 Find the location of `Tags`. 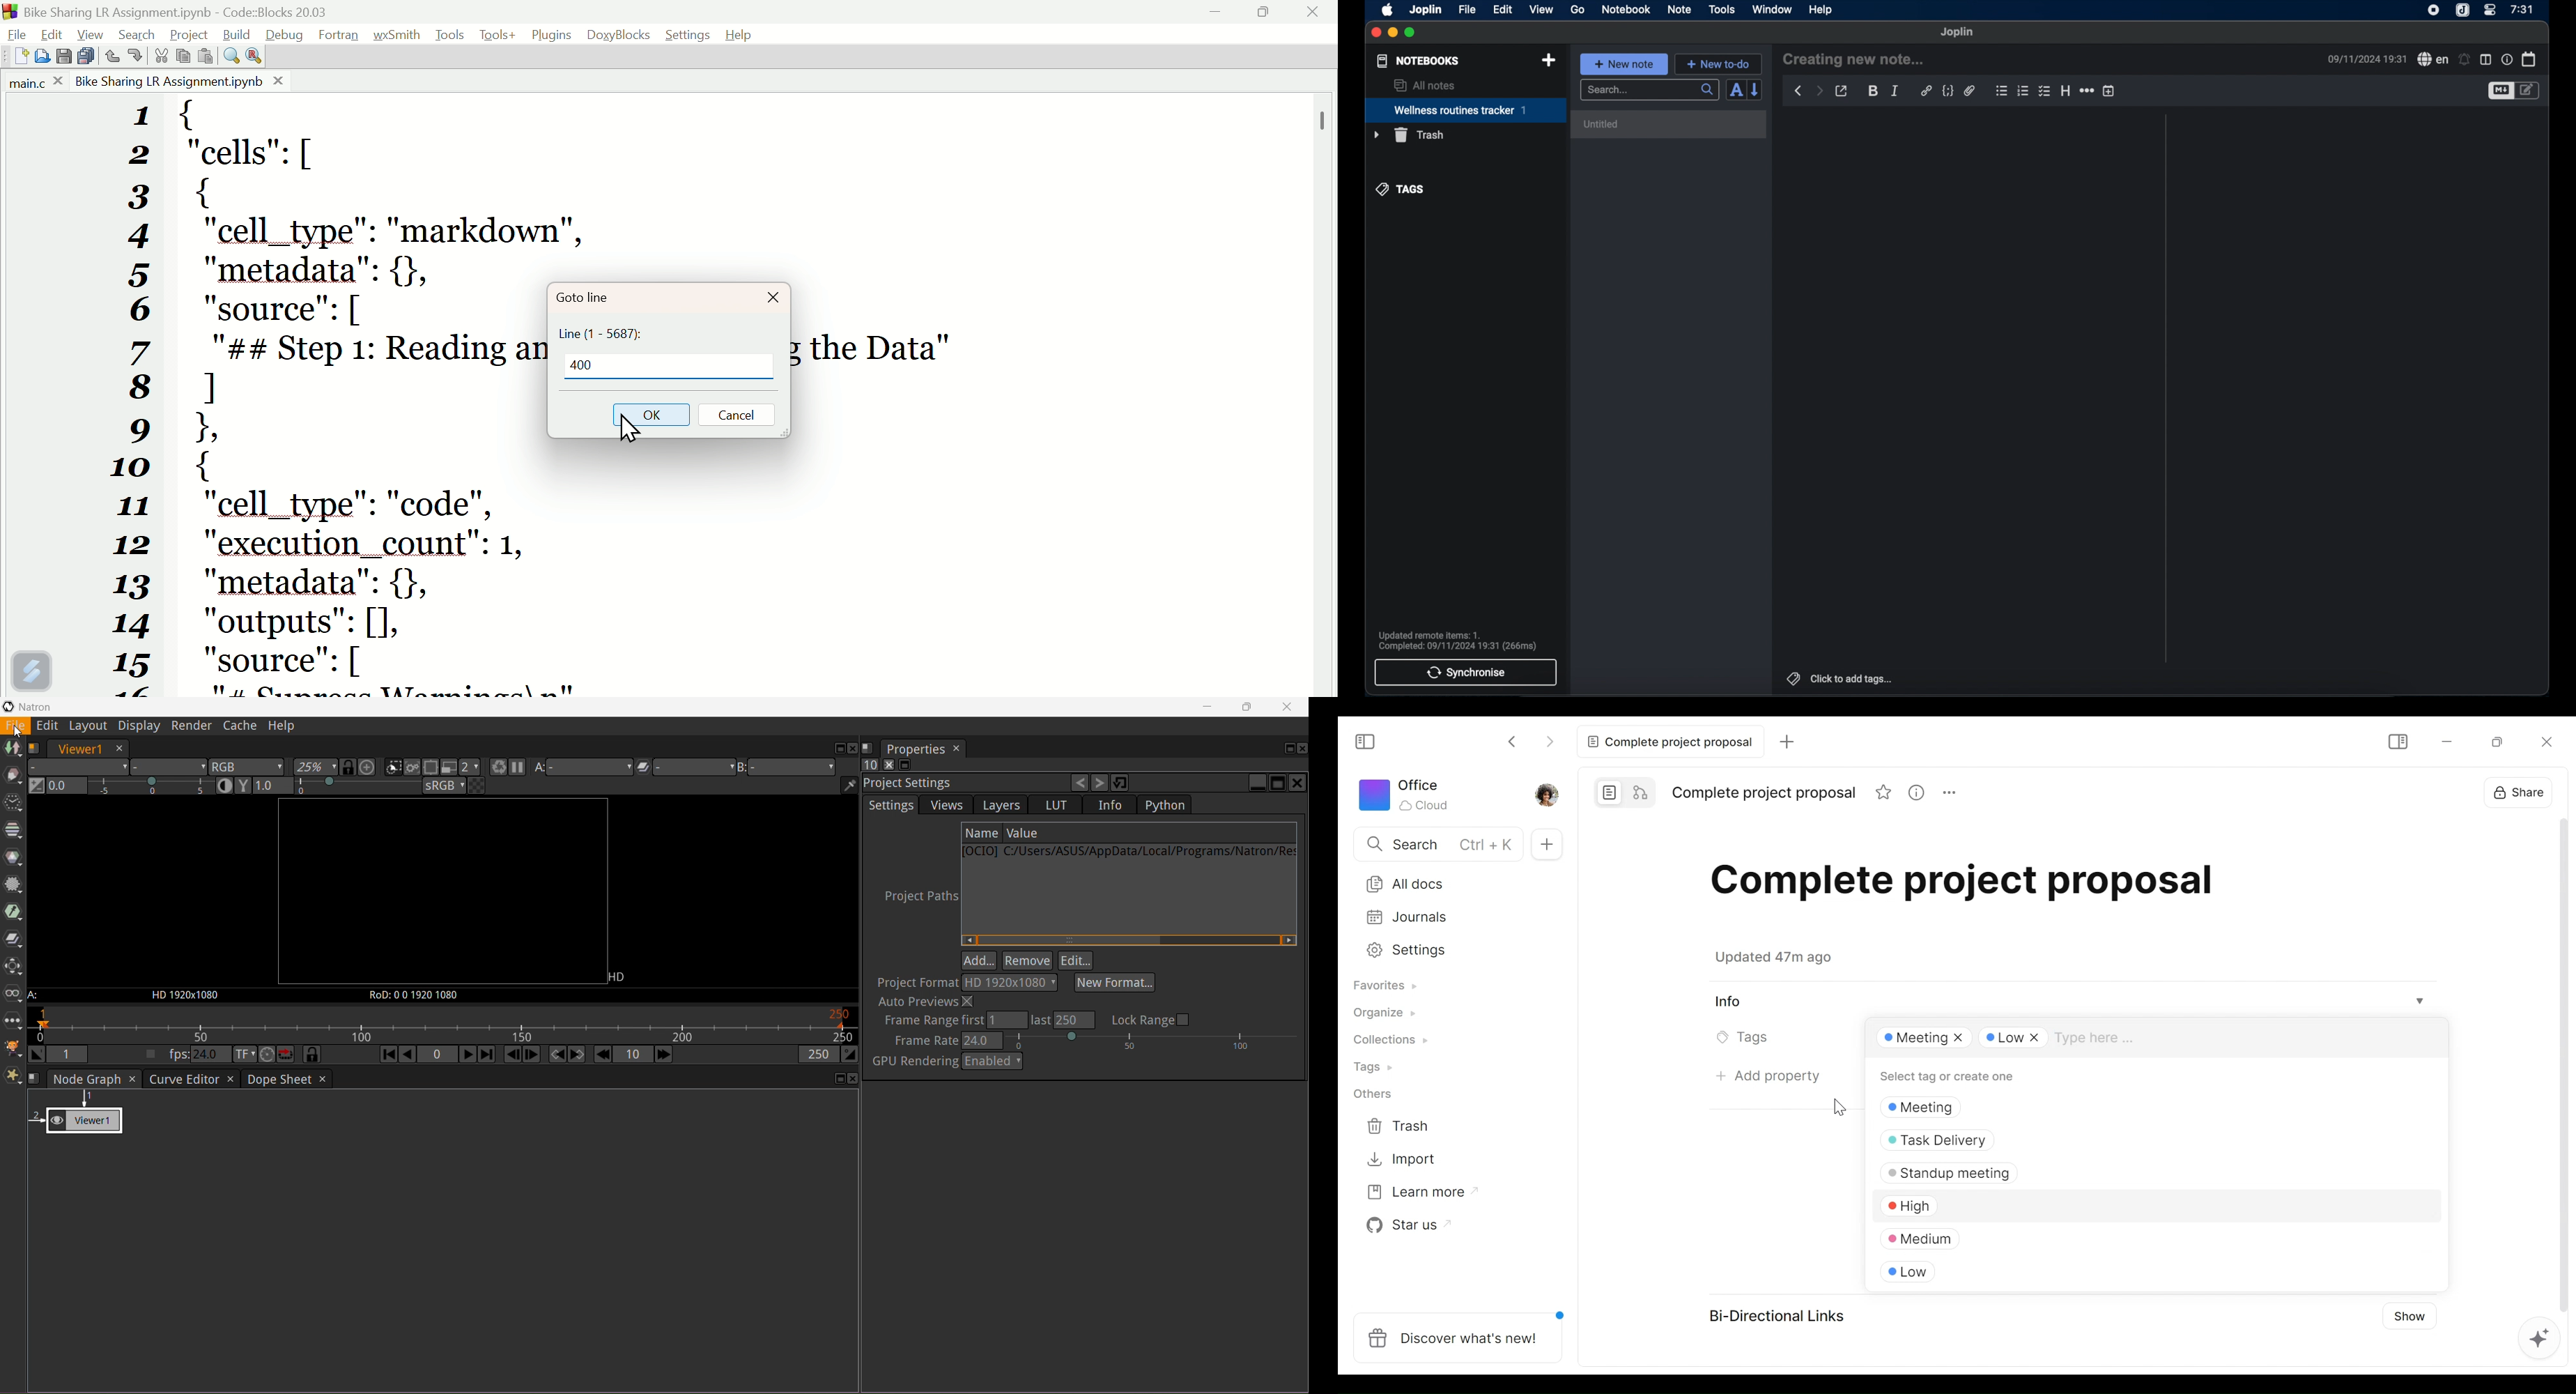

Tags is located at coordinates (1378, 1067).